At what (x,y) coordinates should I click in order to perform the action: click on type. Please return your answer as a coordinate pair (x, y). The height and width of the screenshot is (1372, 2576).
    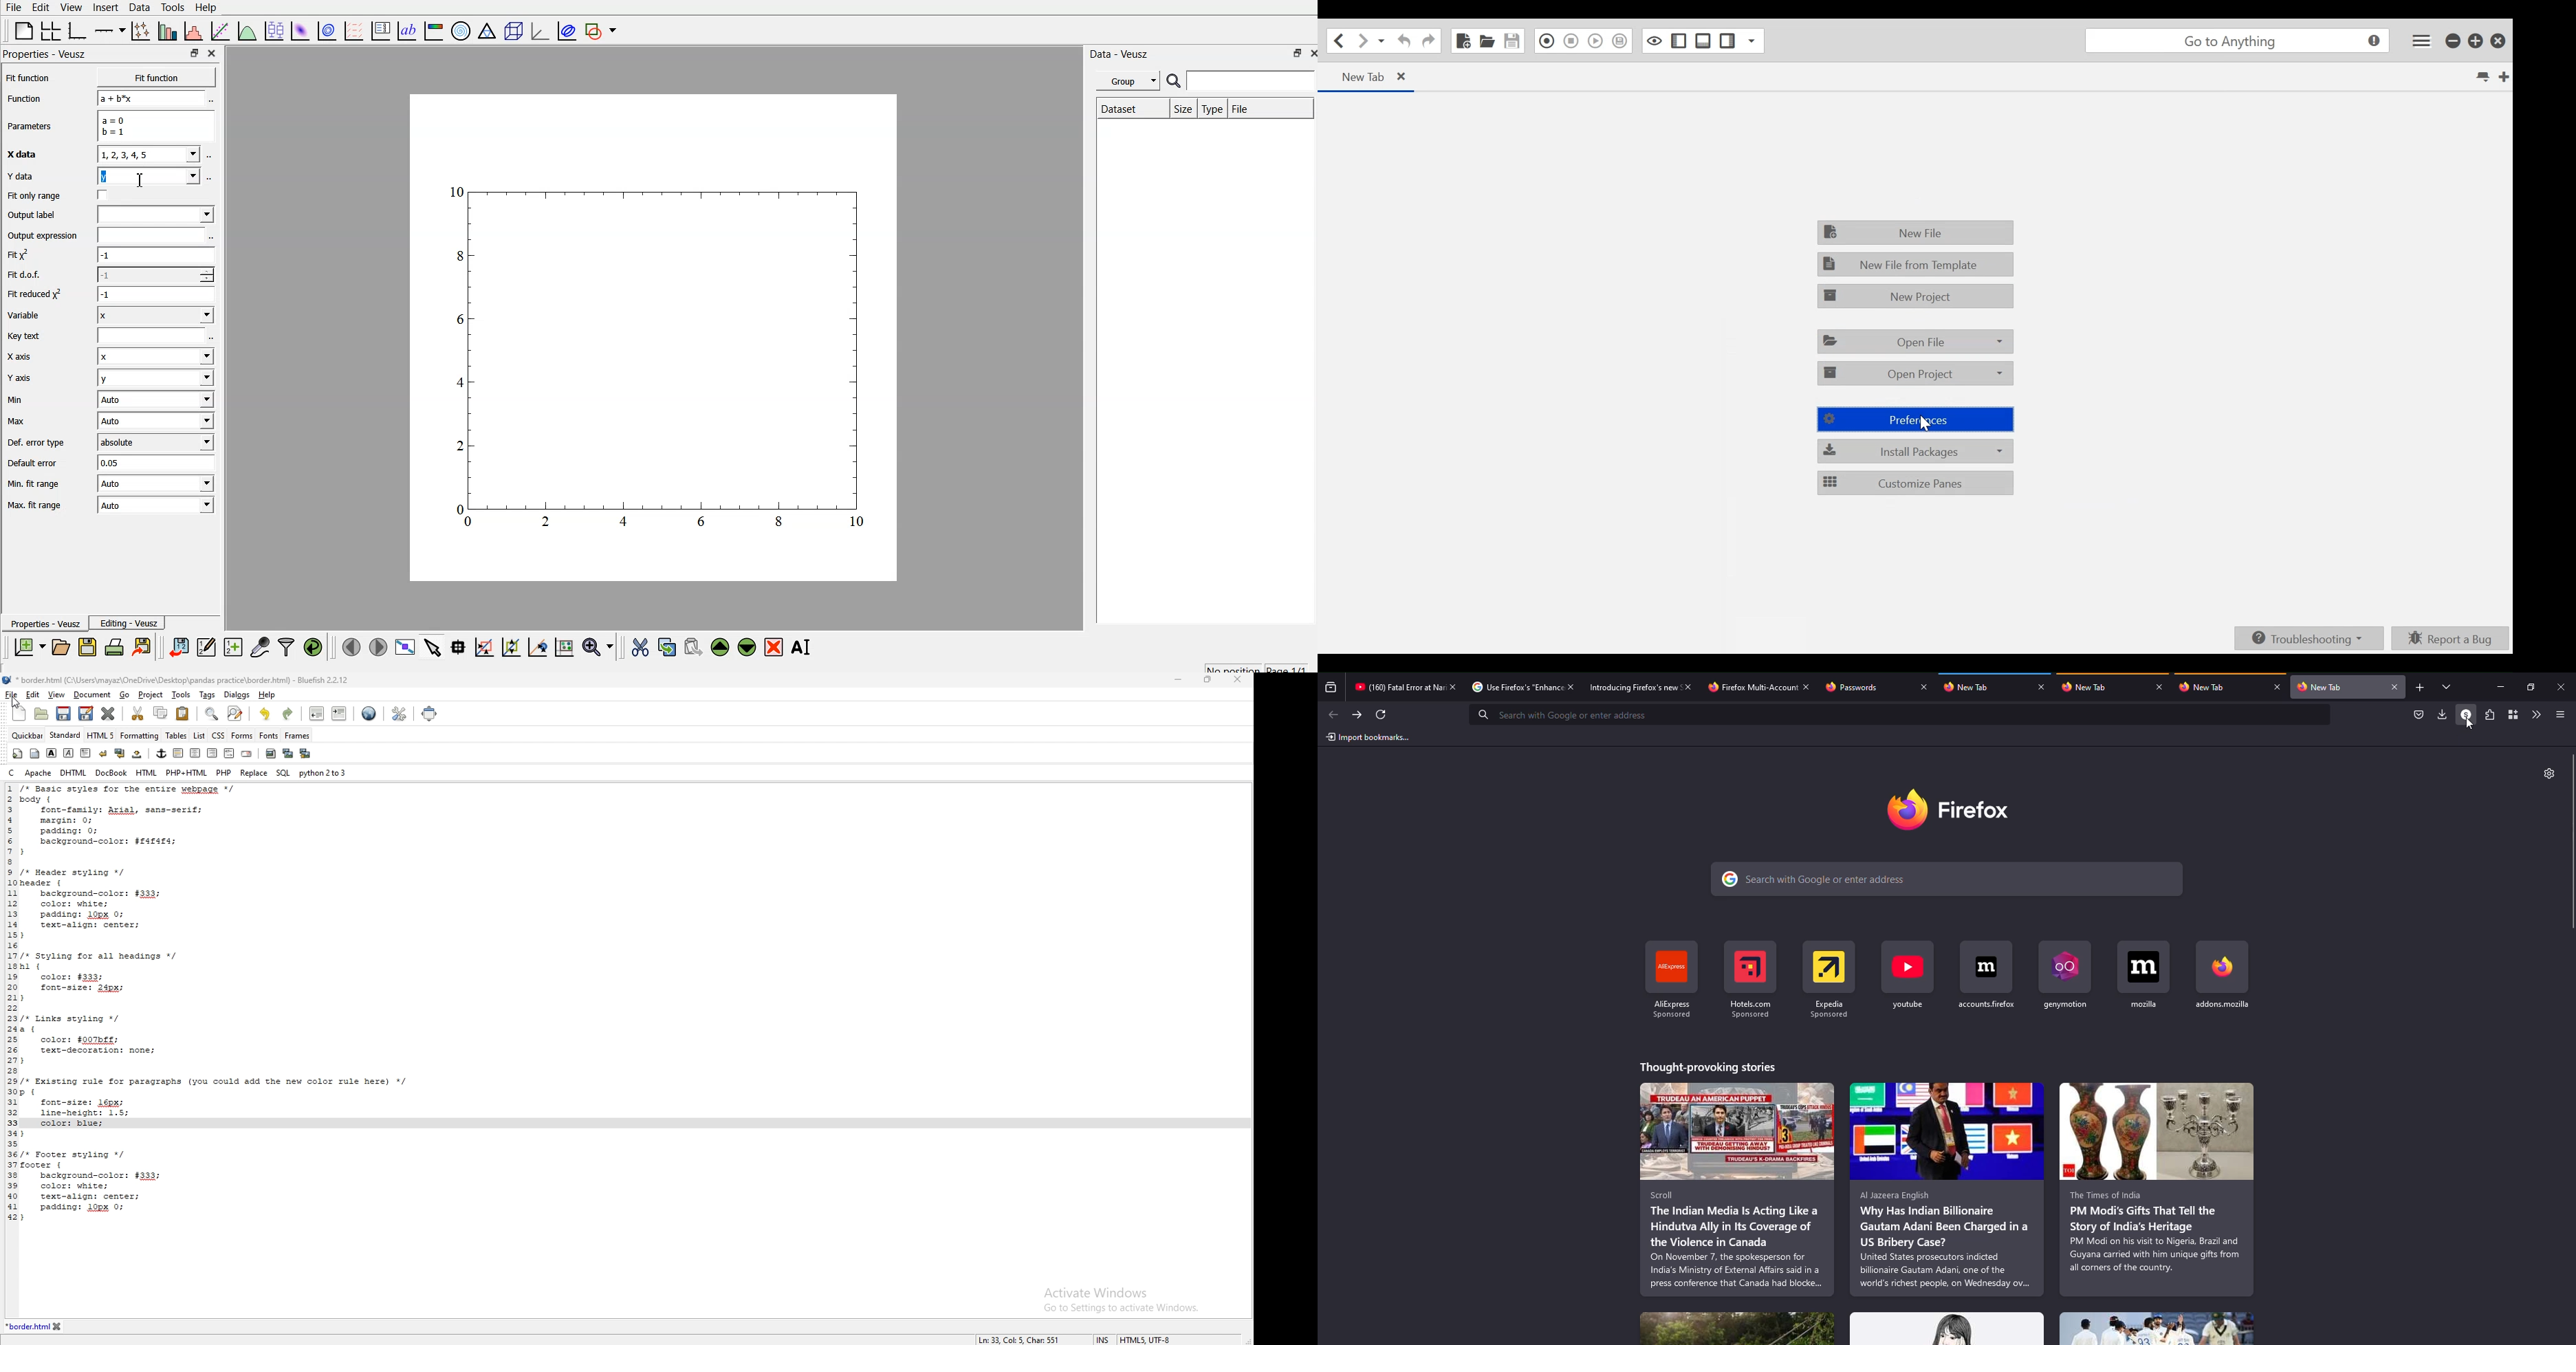
    Looking at the image, I should click on (1212, 109).